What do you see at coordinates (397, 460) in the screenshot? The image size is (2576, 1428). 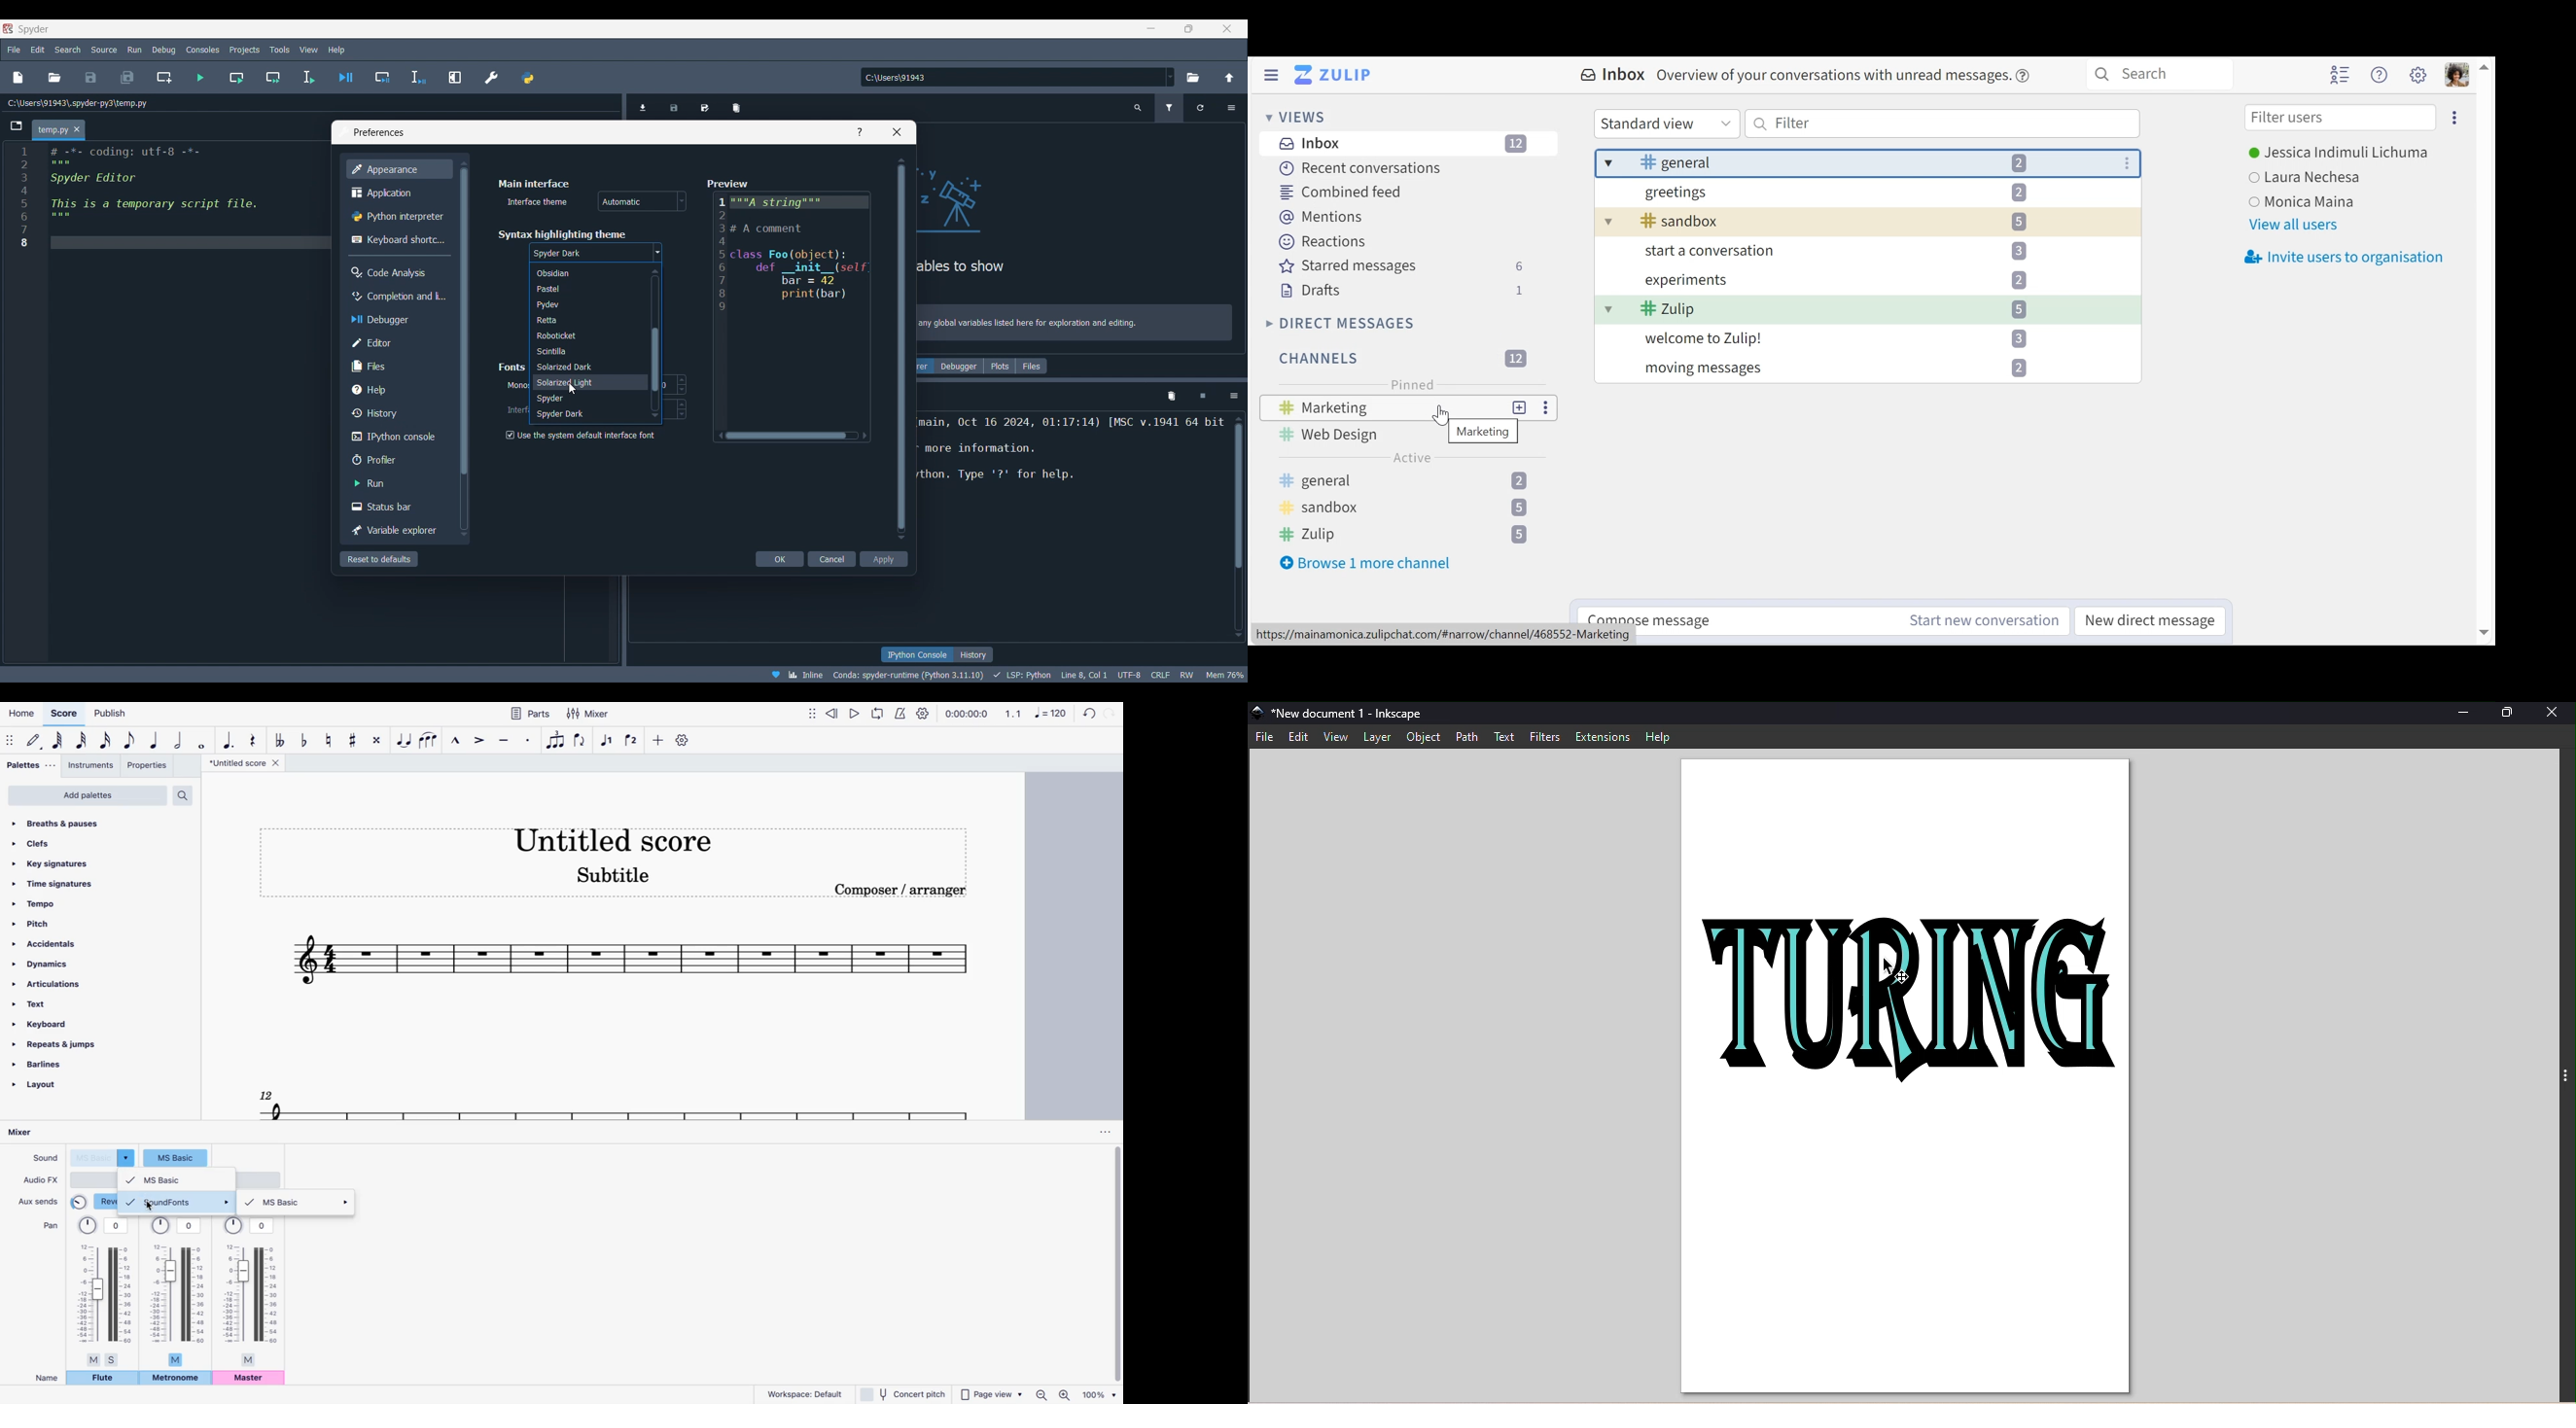 I see `Profiler` at bounding box center [397, 460].